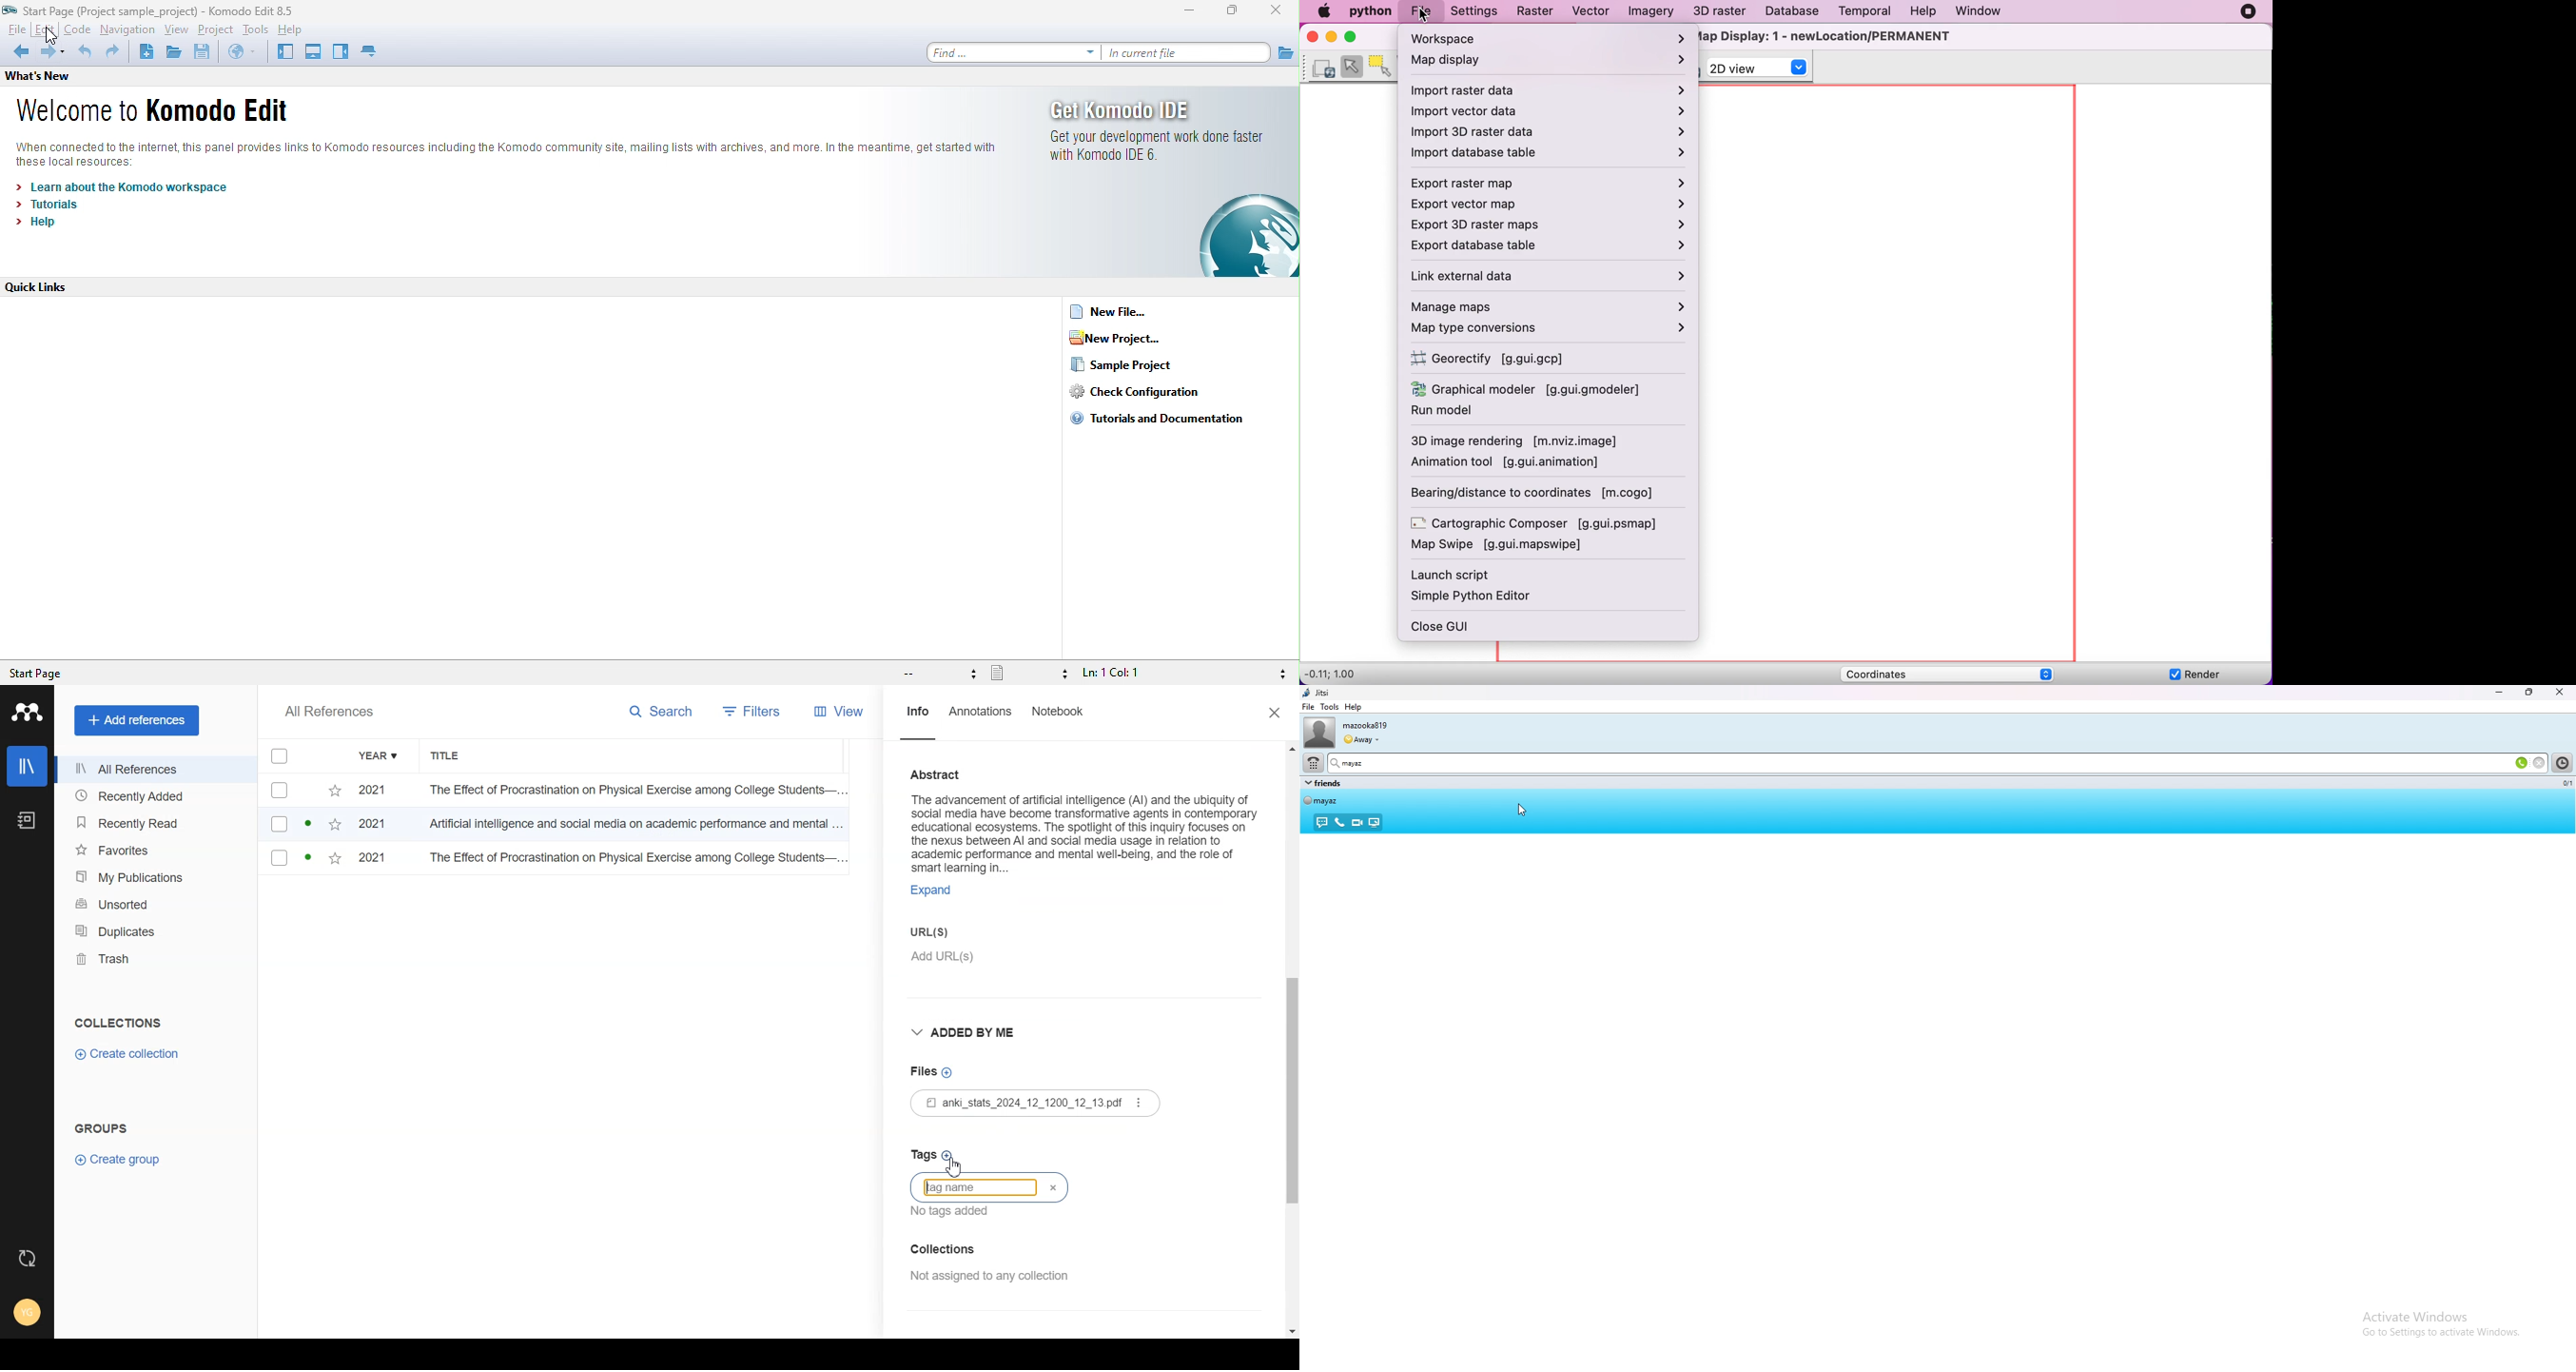  I want to click on dialpad, so click(1313, 763).